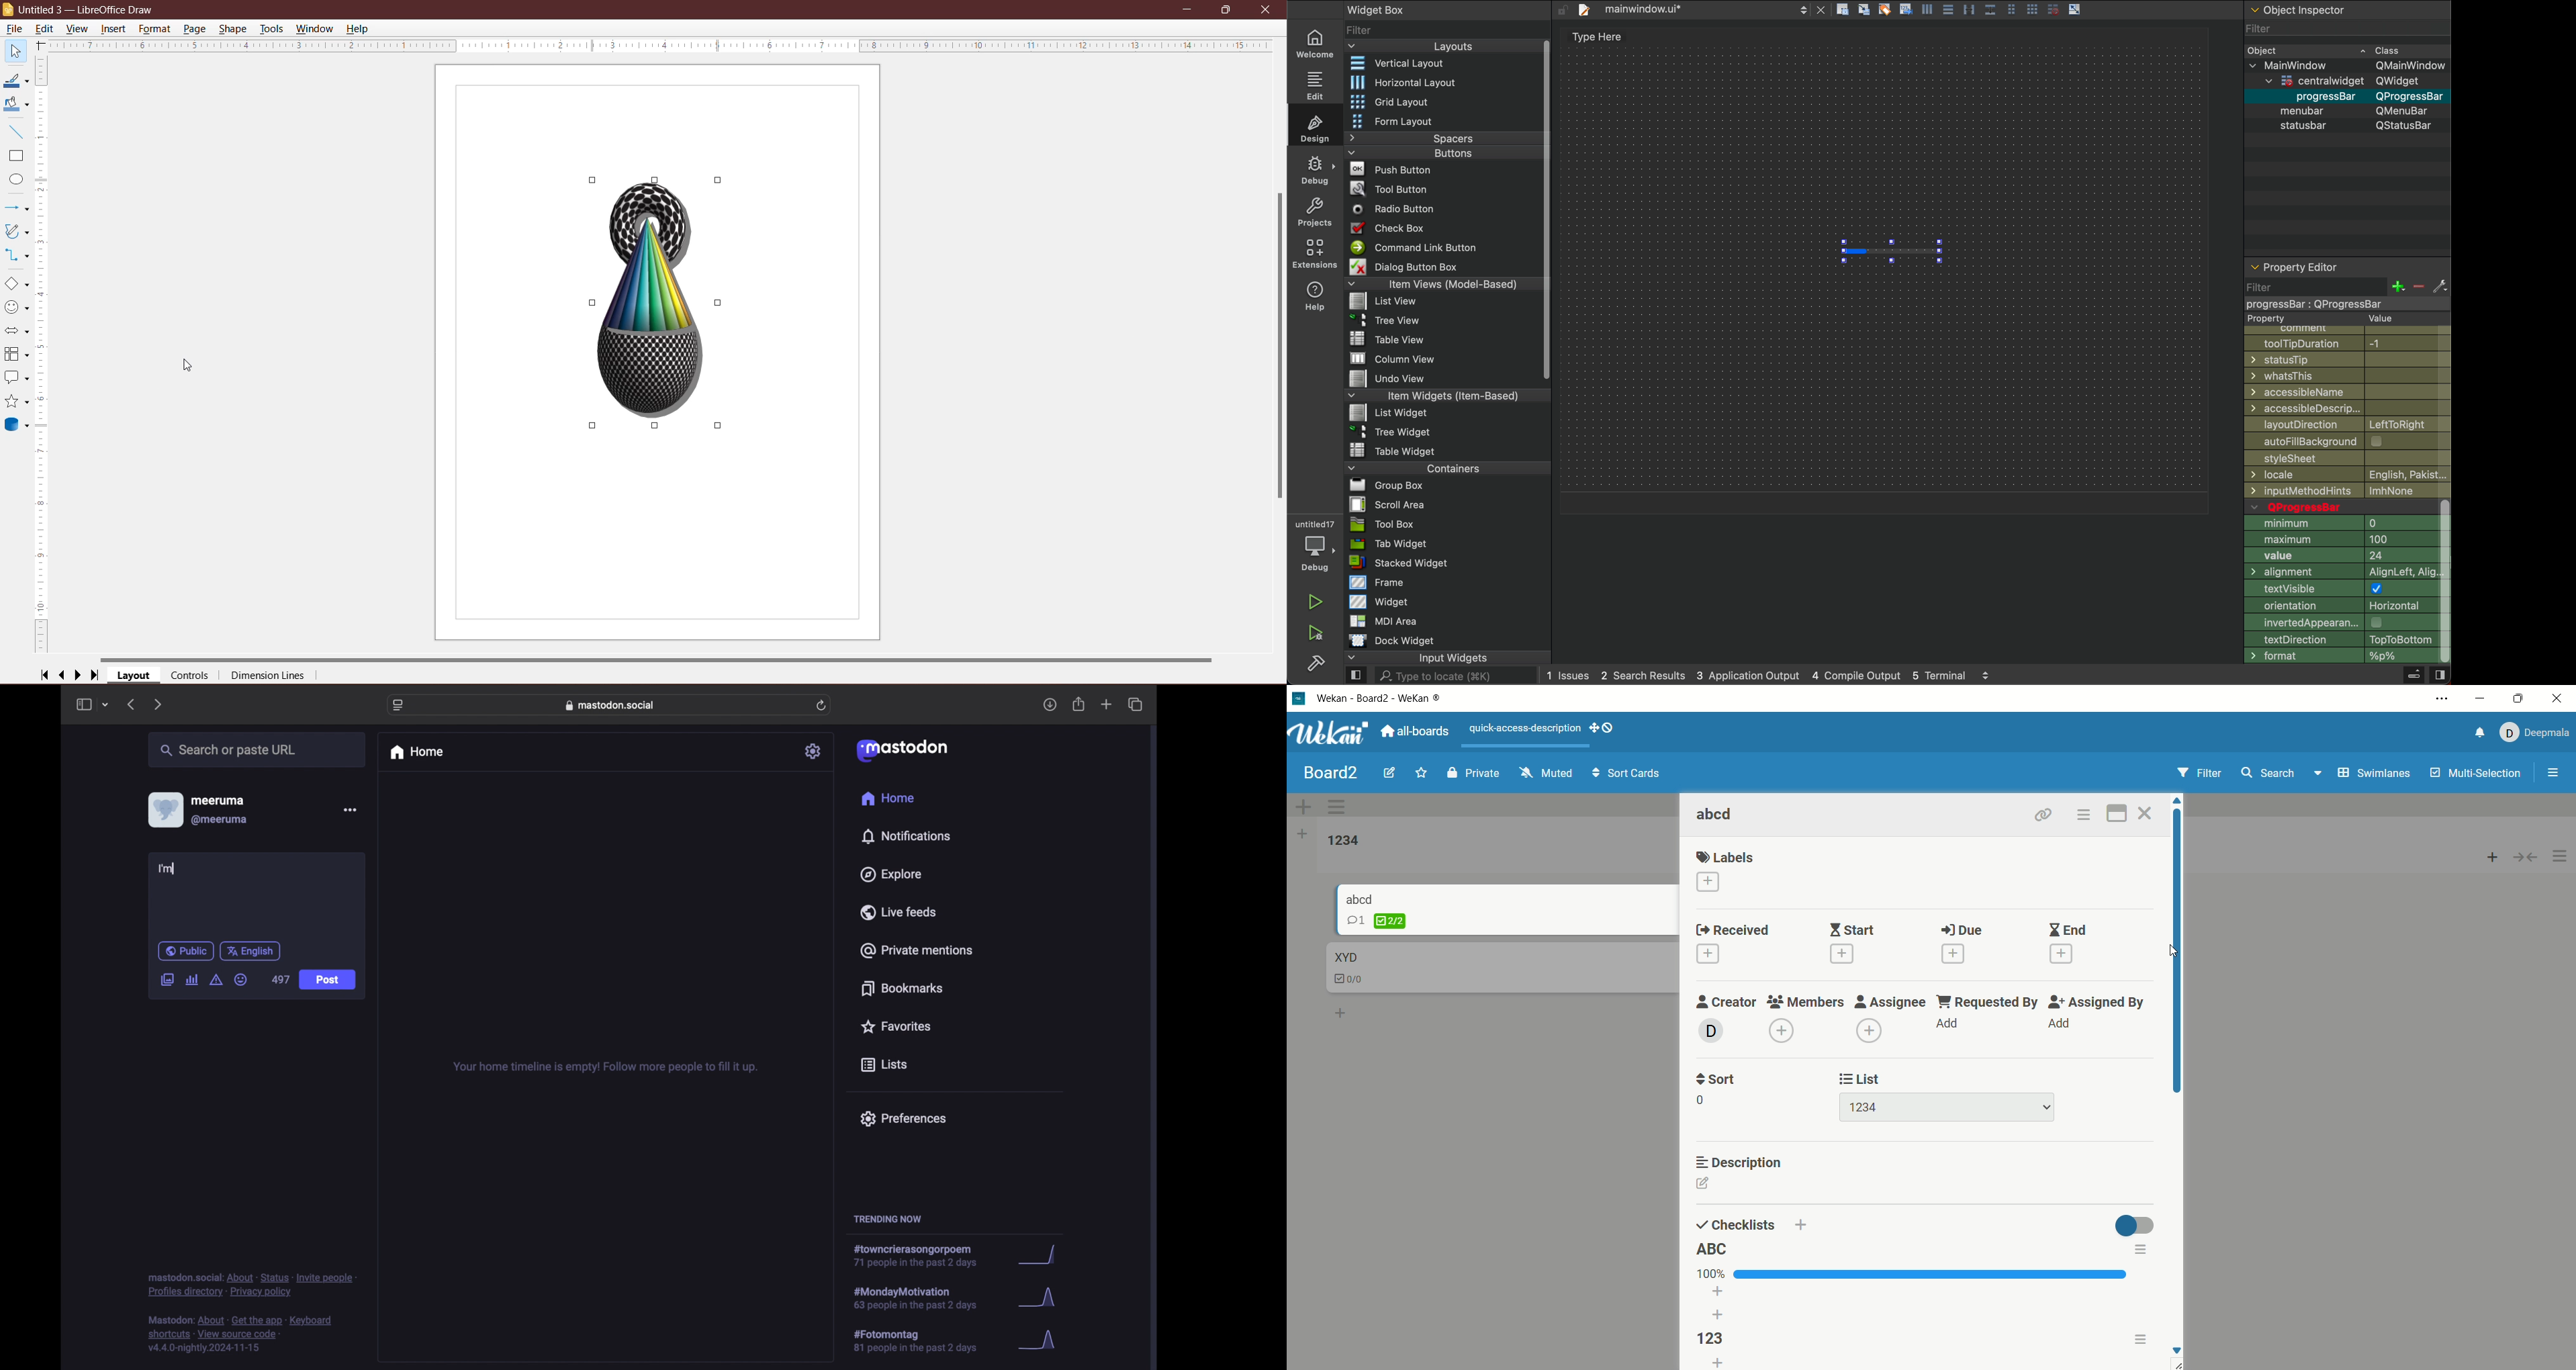 Image resolution: width=2576 pixels, height=1372 pixels. Describe the element at coordinates (1963, 930) in the screenshot. I see `due` at that location.